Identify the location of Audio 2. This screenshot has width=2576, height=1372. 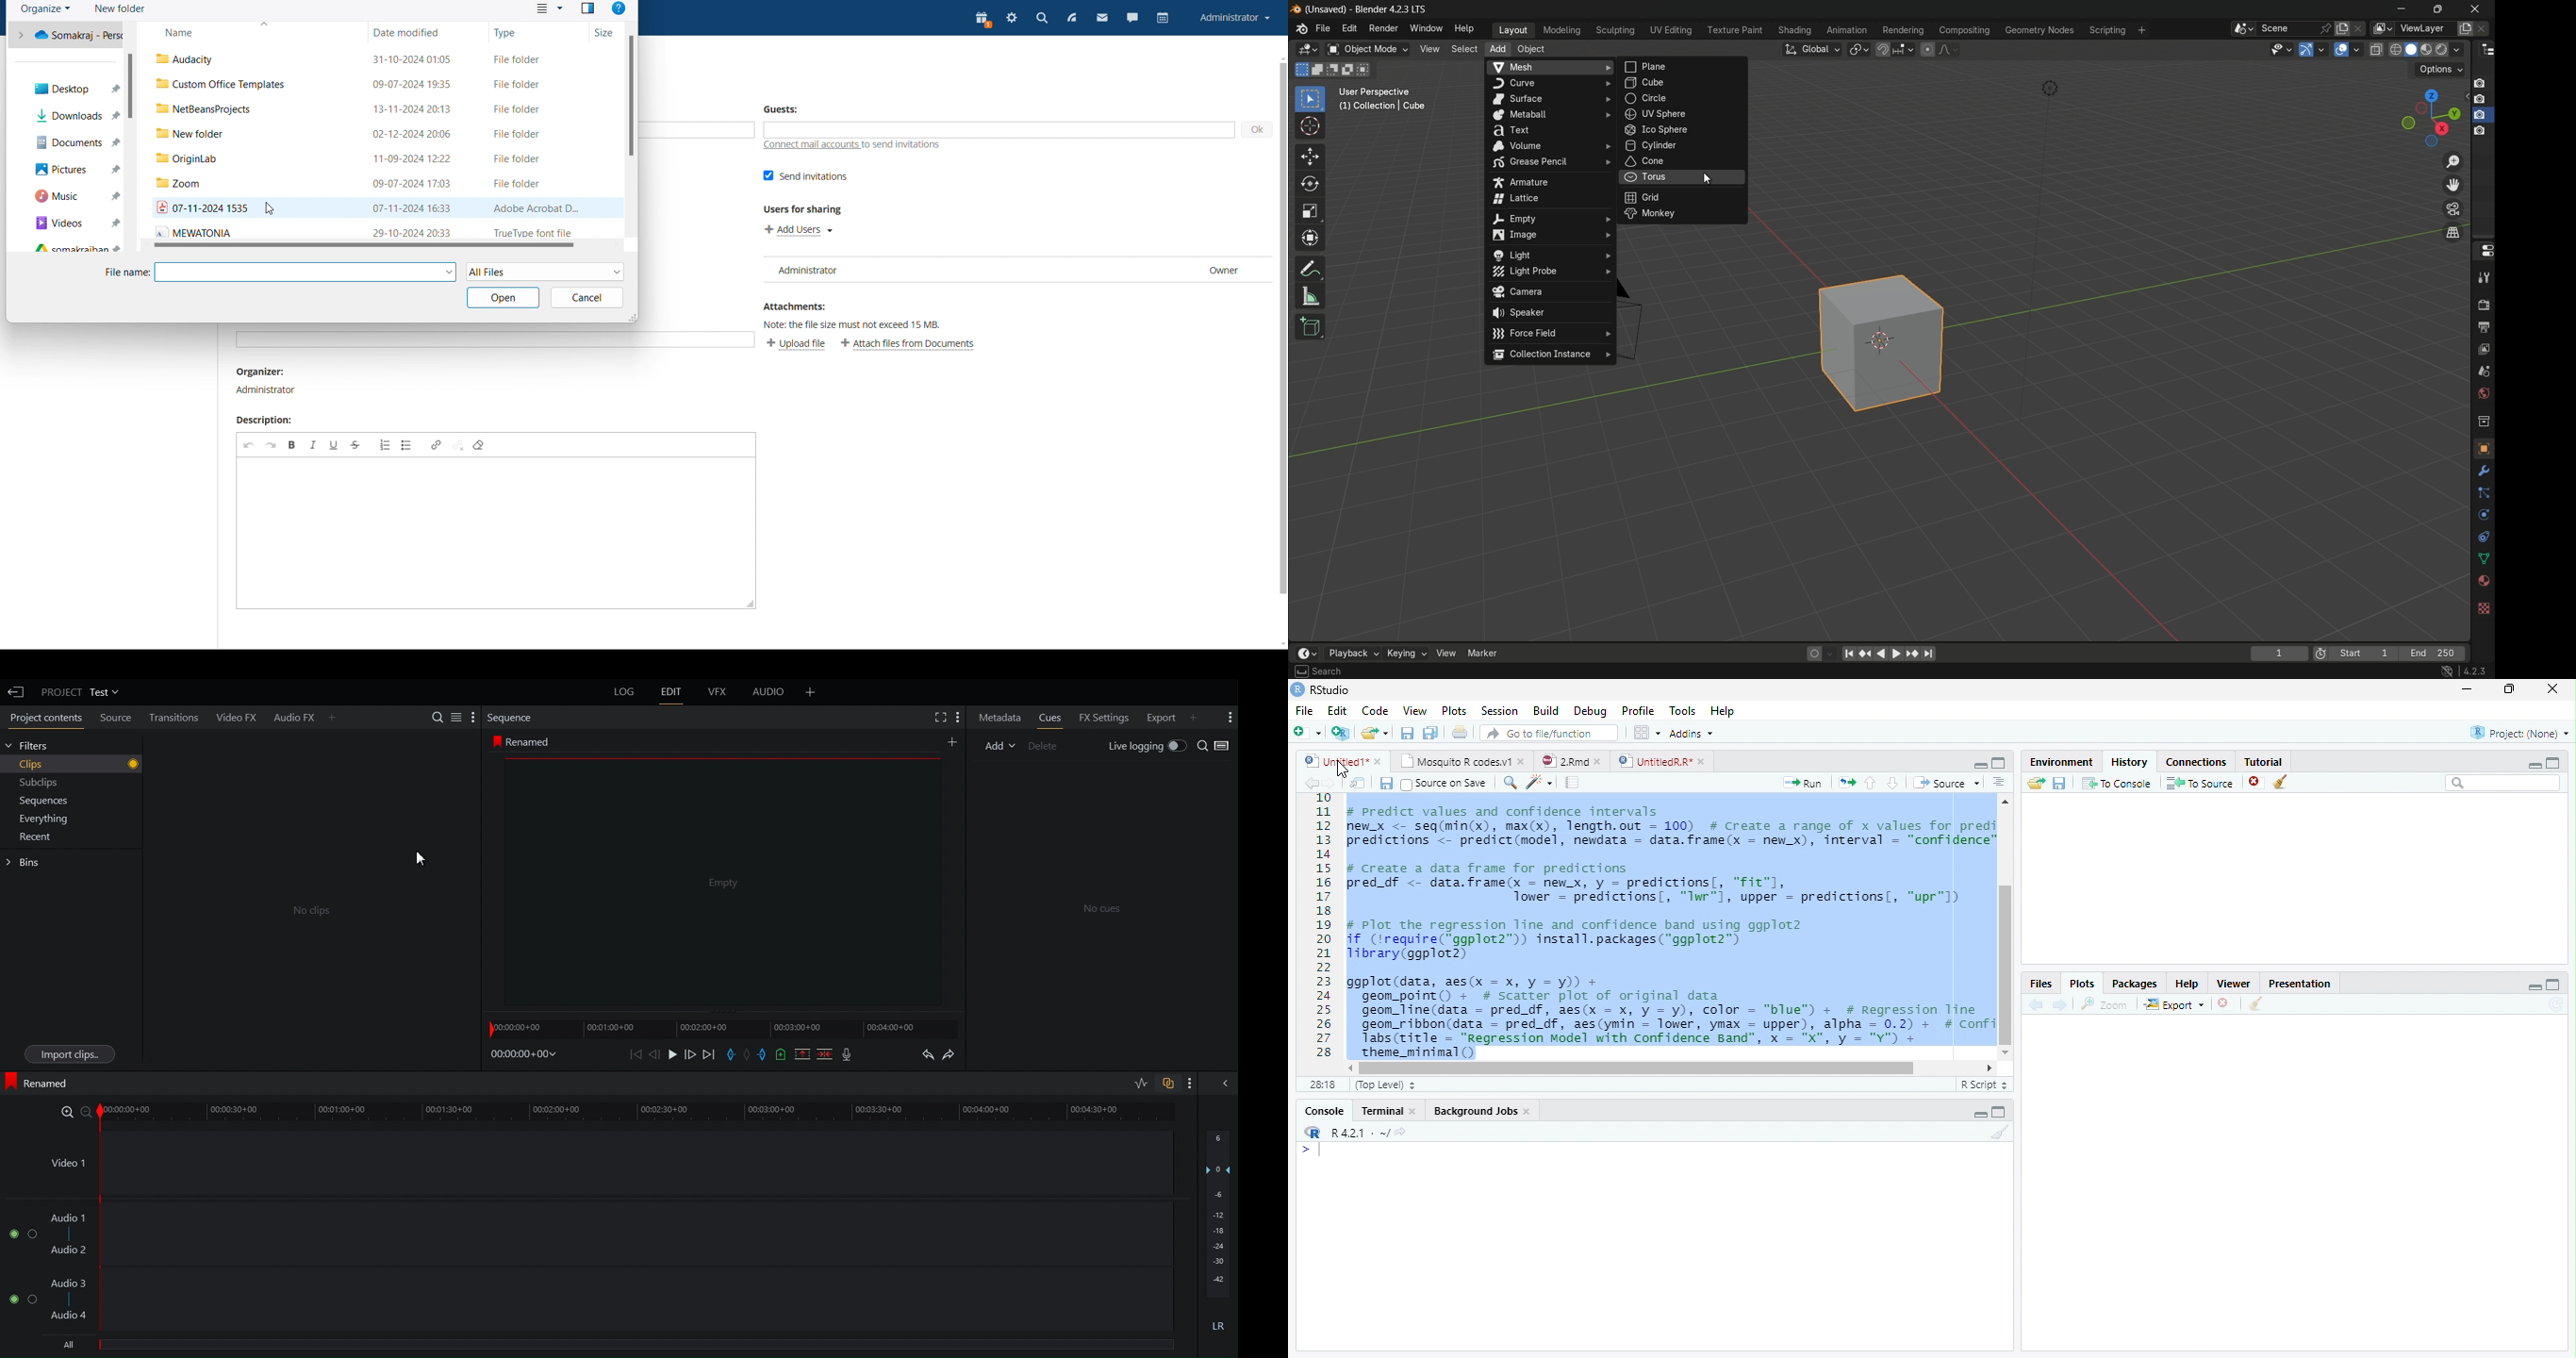
(70, 1249).